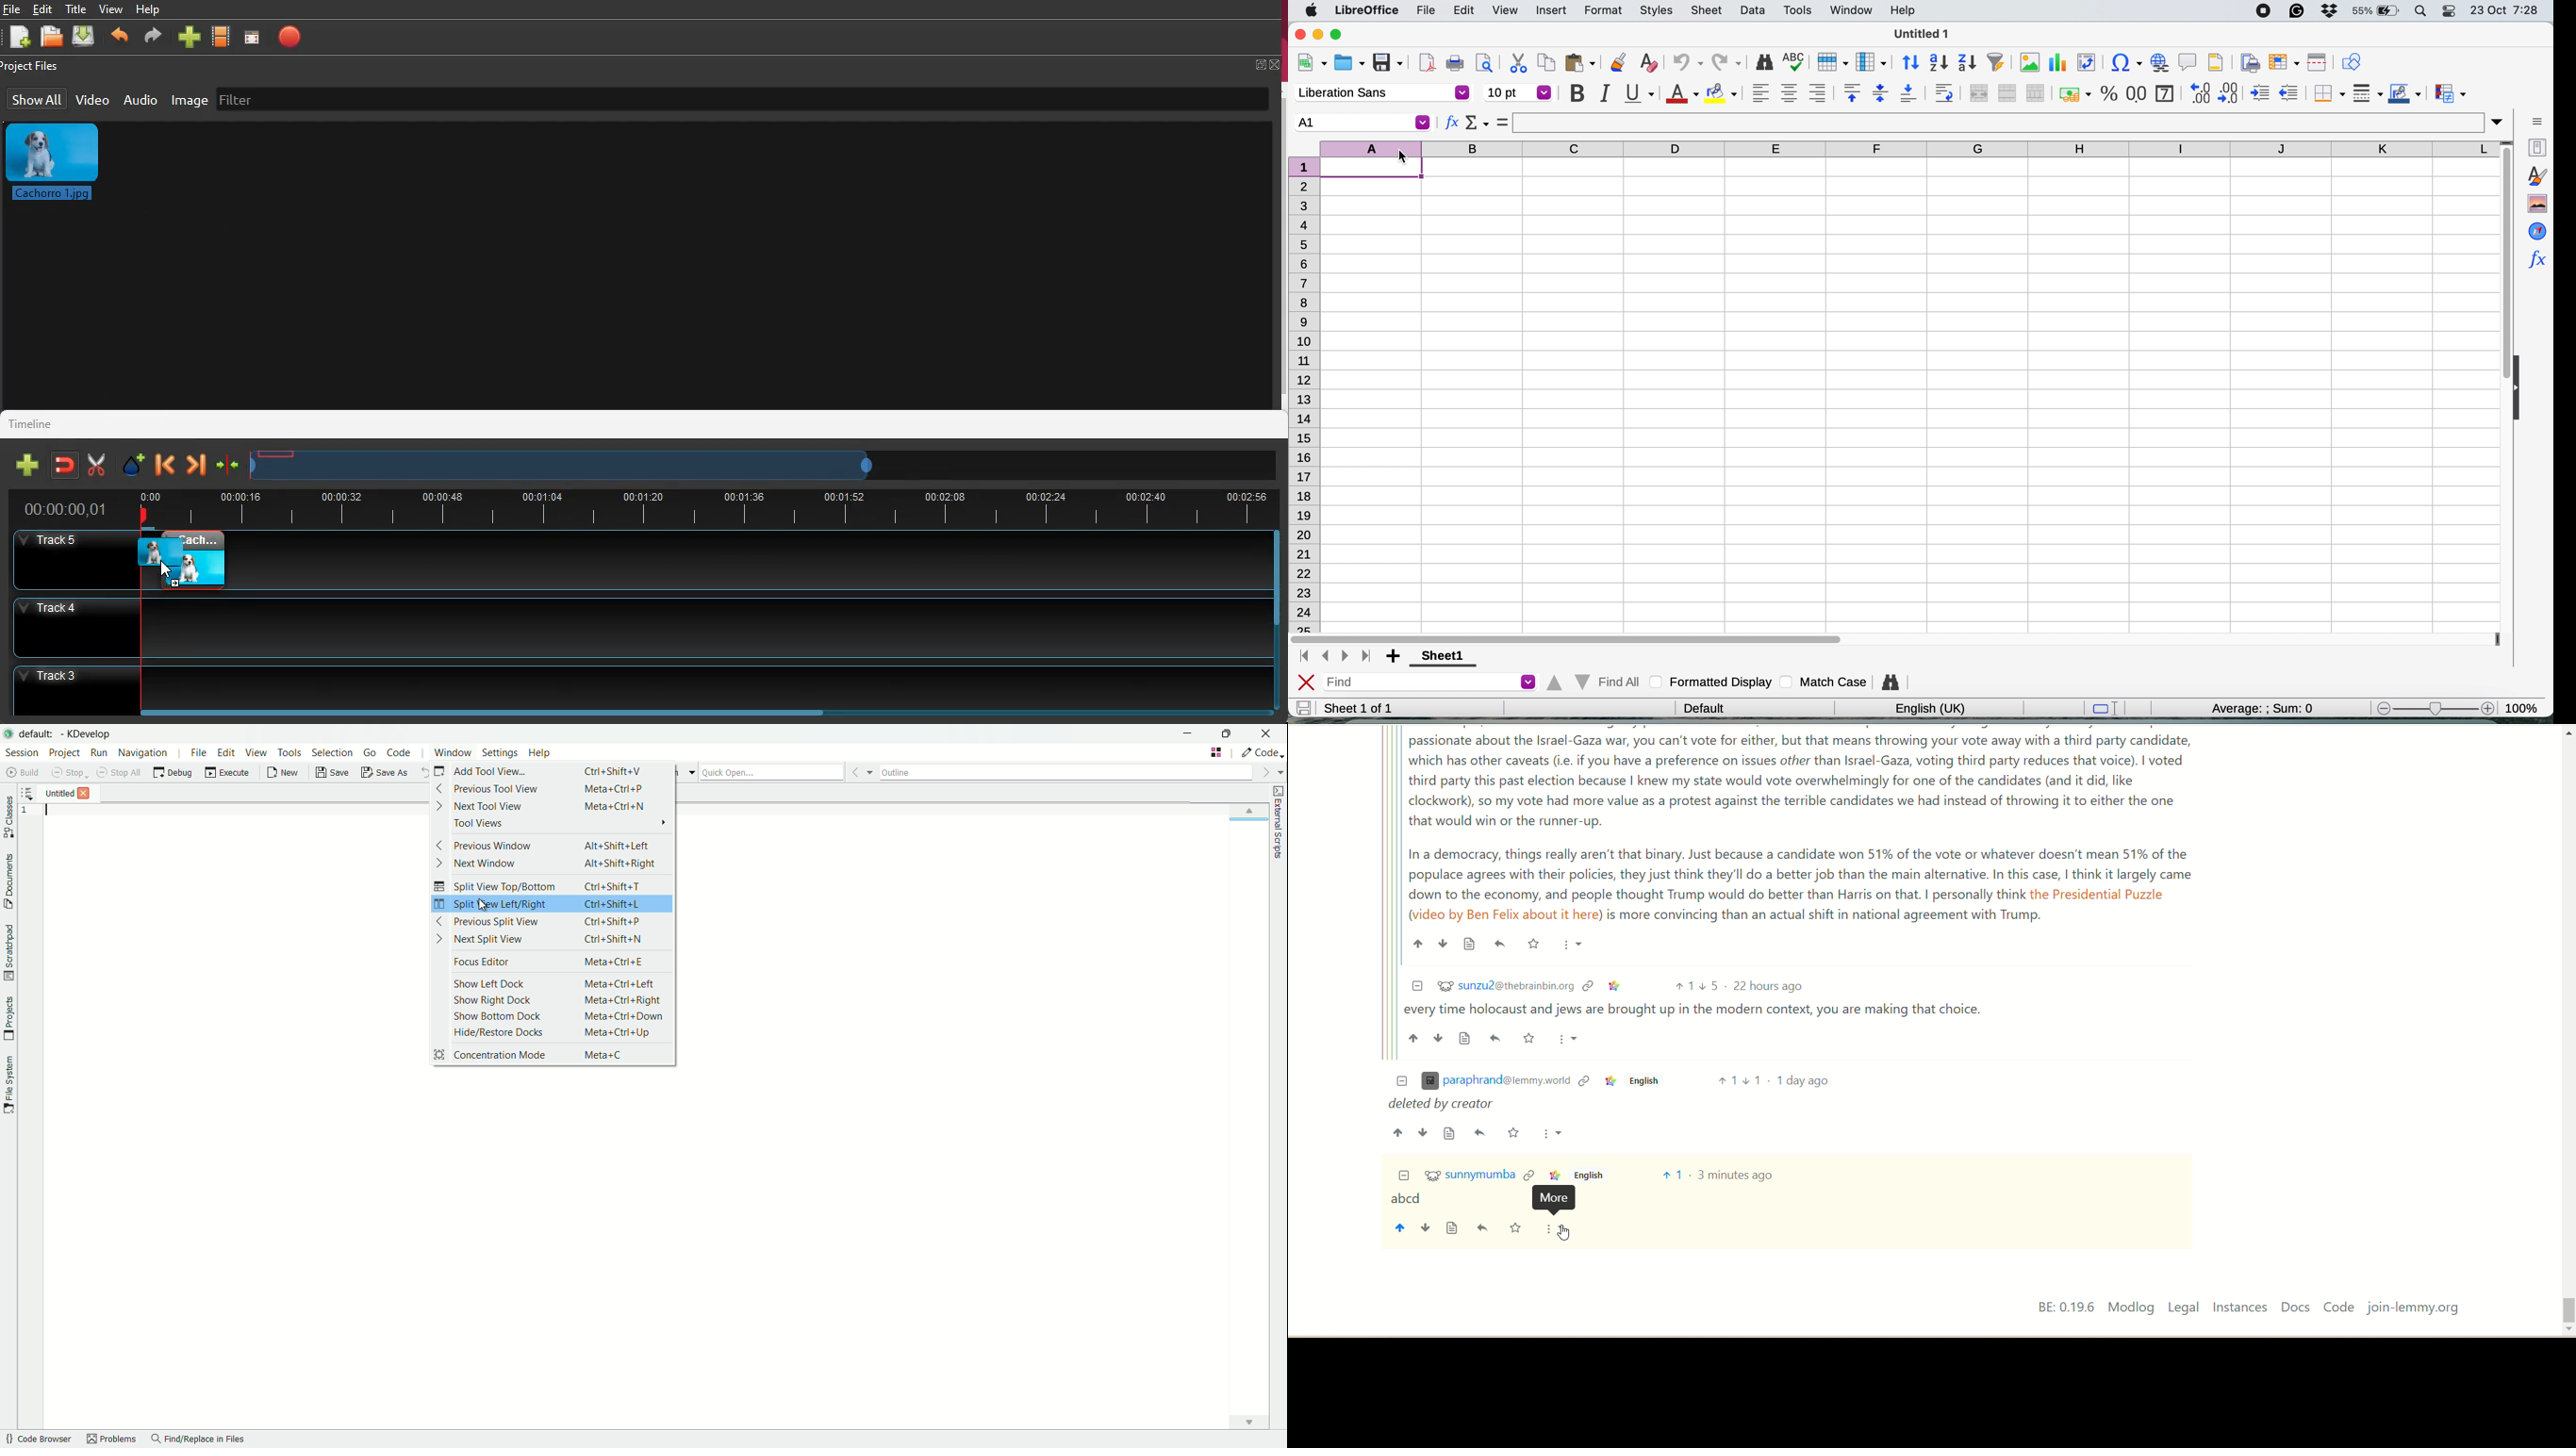  What do you see at coordinates (2537, 120) in the screenshot?
I see `sidebar settings` at bounding box center [2537, 120].